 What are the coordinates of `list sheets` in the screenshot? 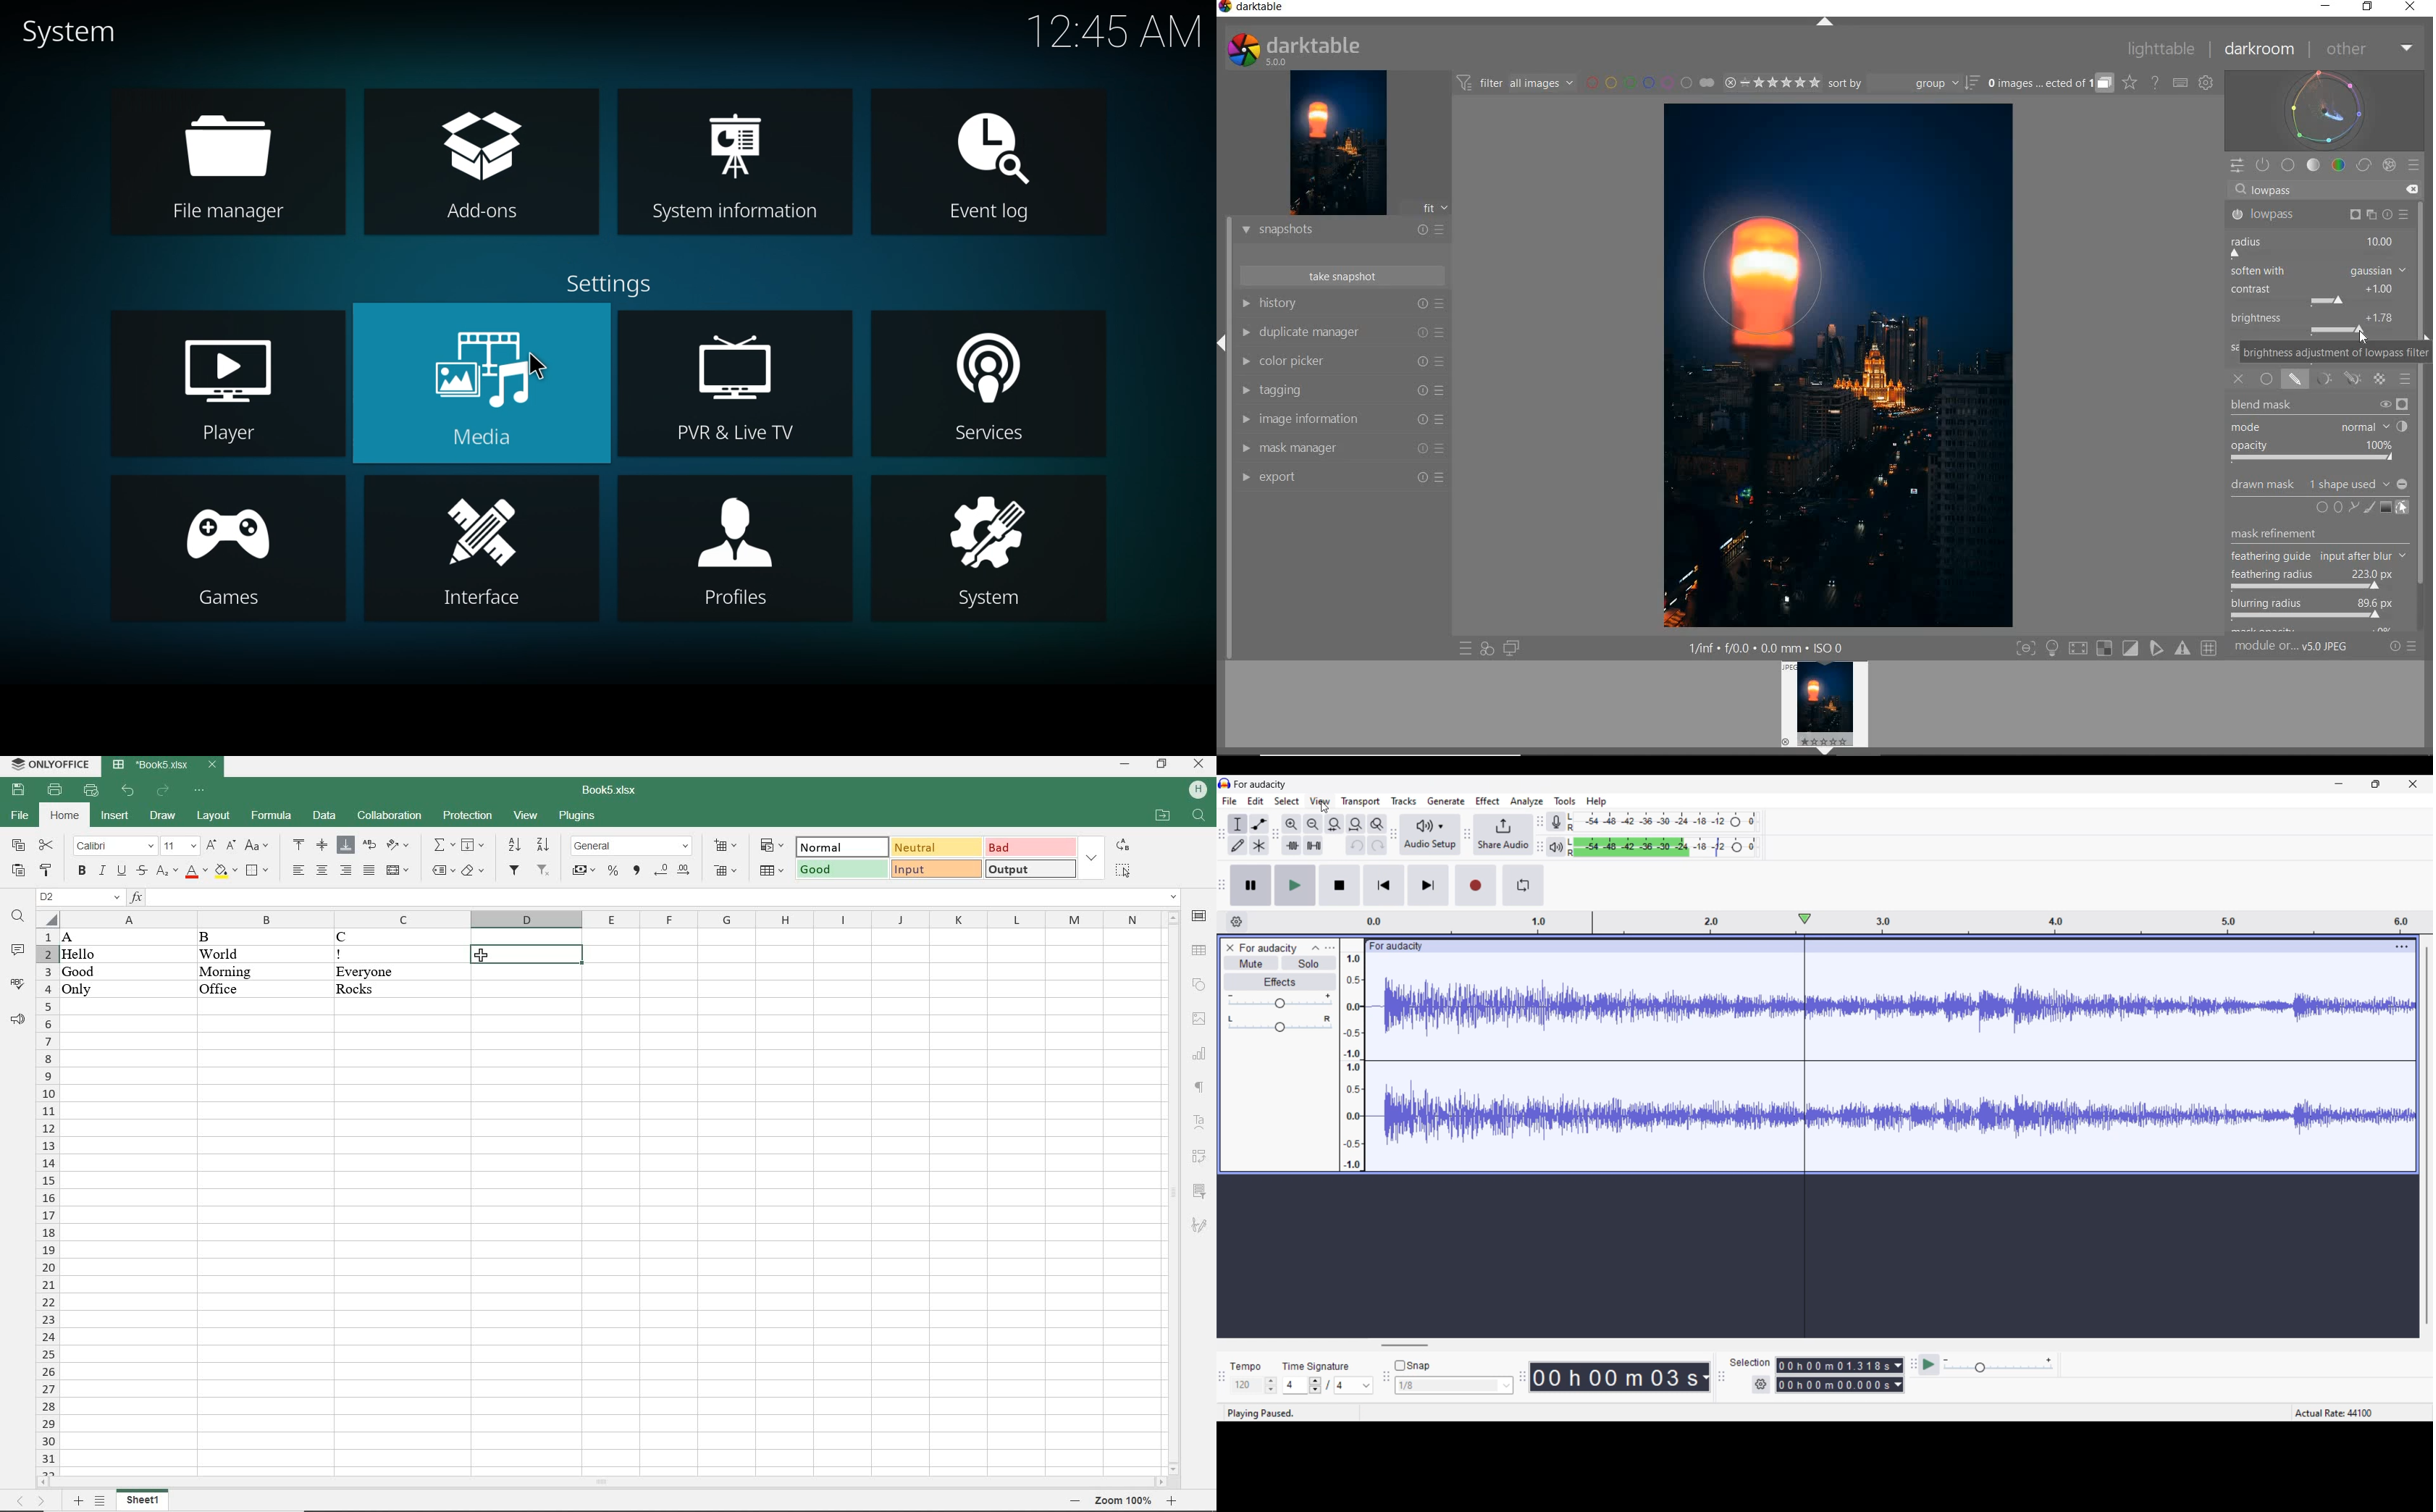 It's located at (101, 1501).